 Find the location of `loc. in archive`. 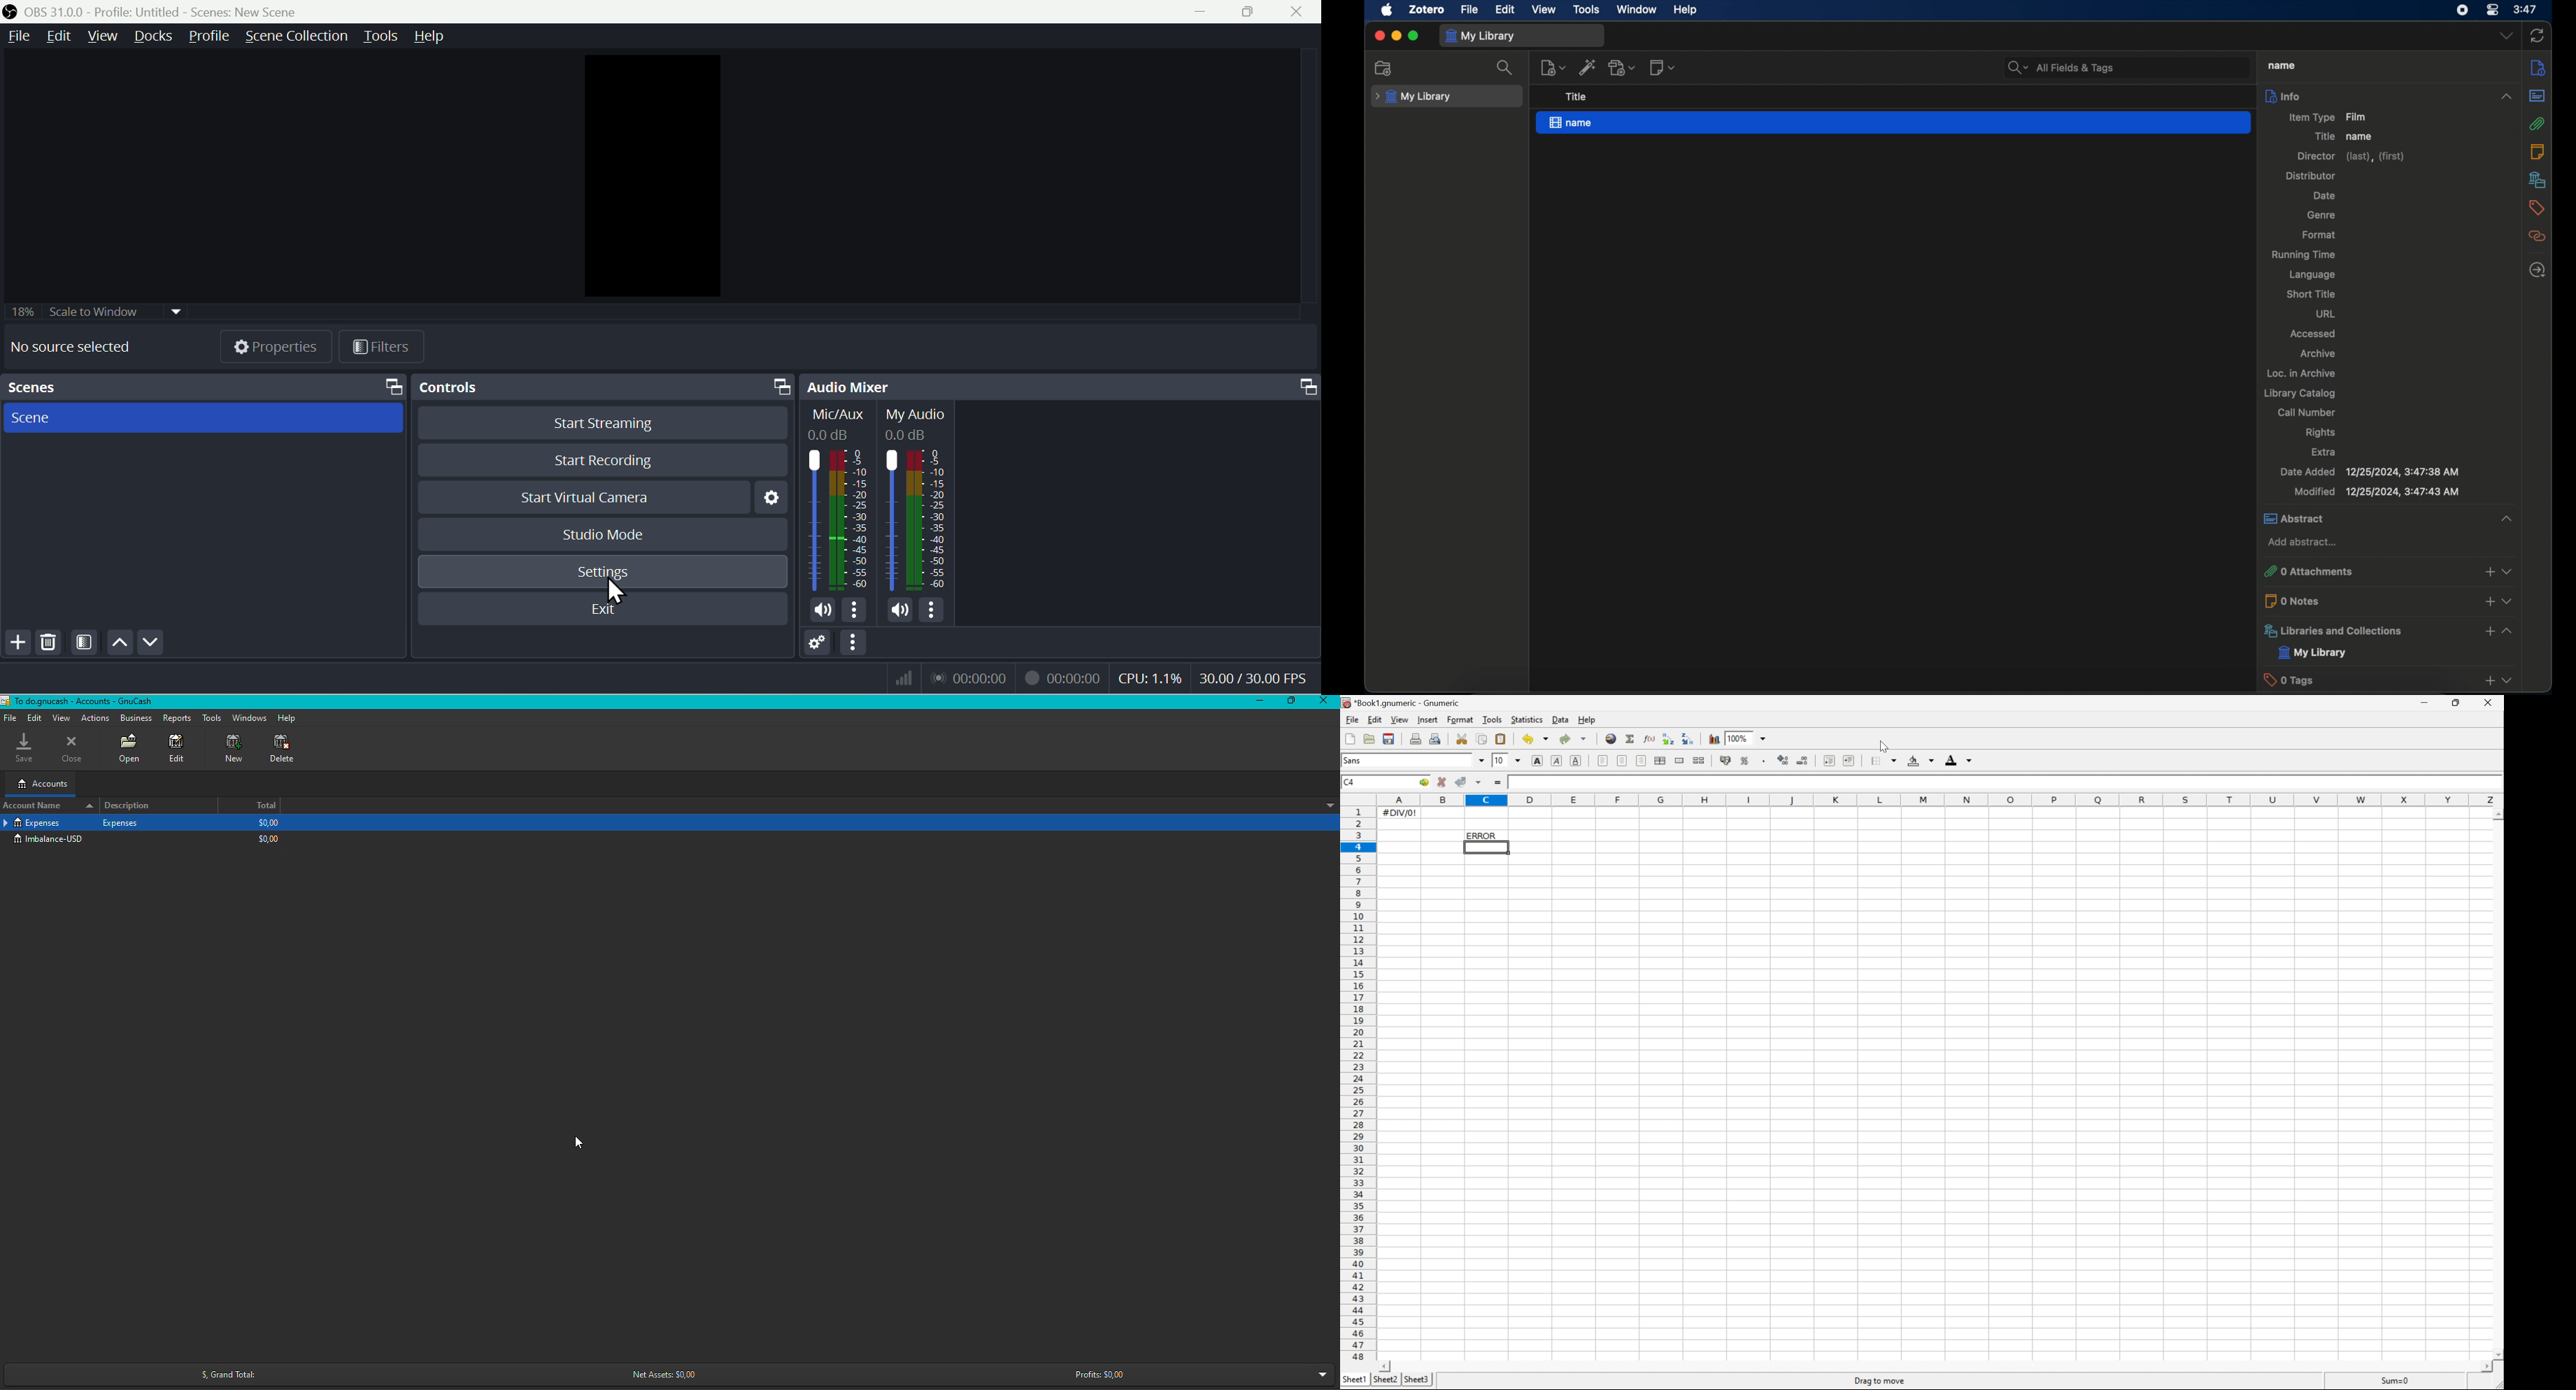

loc. in archive is located at coordinates (2301, 373).